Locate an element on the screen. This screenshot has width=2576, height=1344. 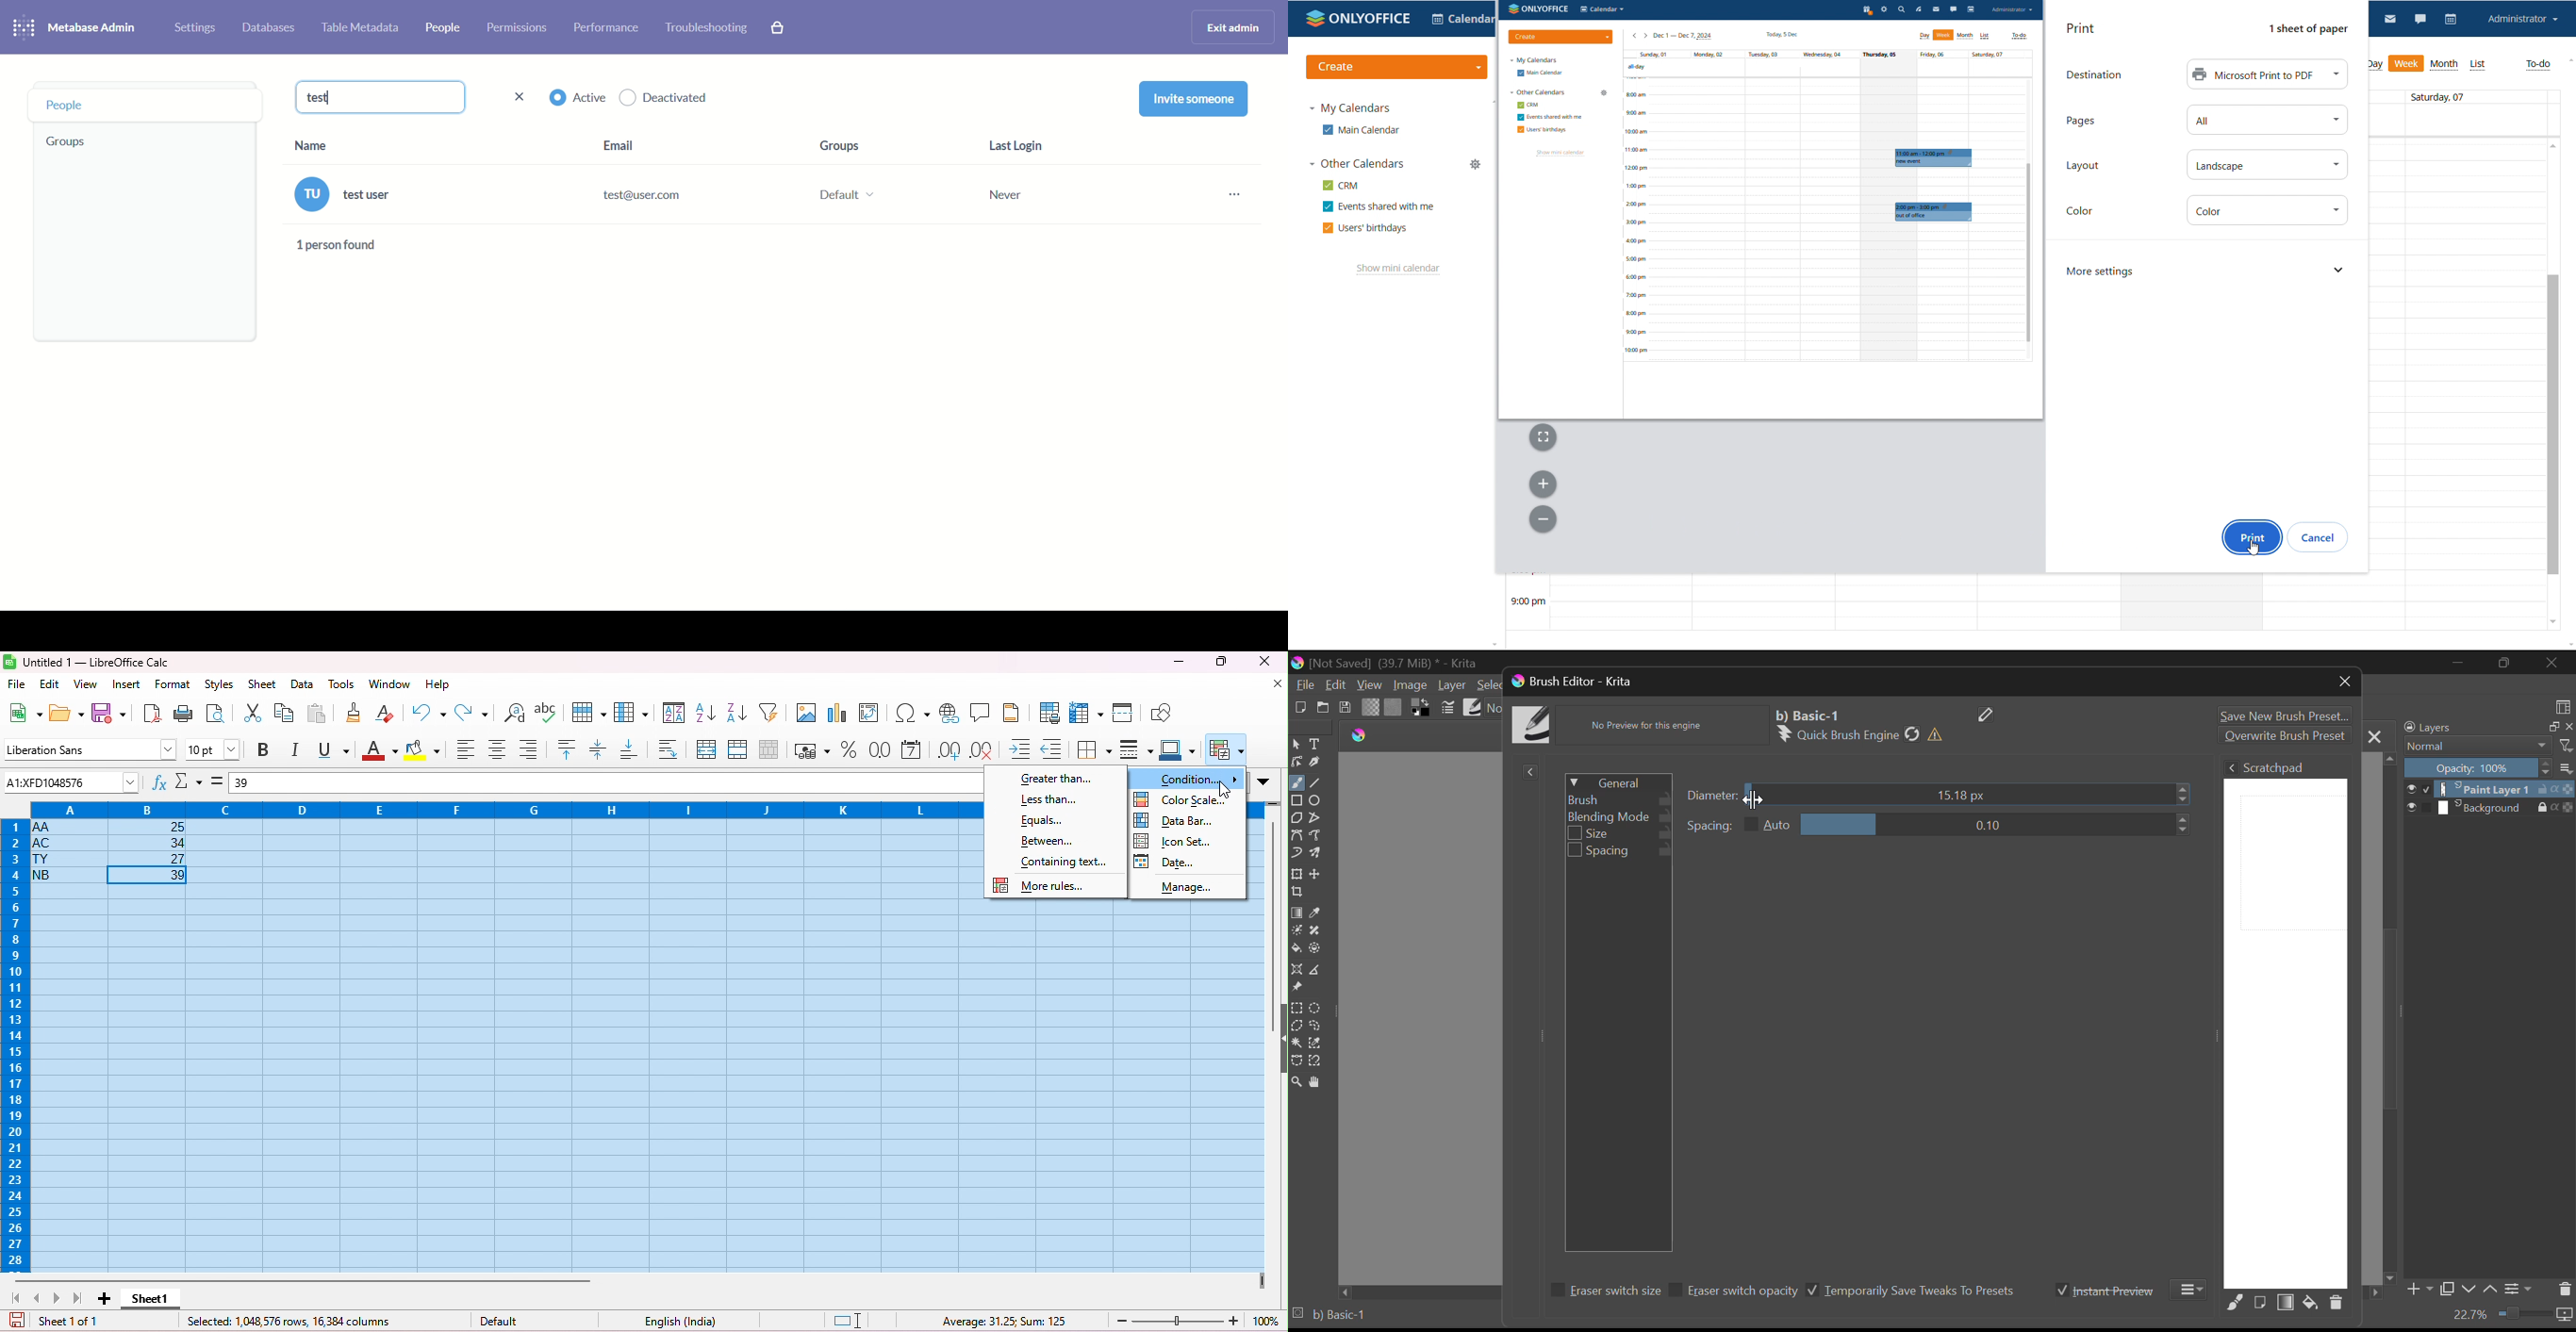
help is located at coordinates (438, 684).